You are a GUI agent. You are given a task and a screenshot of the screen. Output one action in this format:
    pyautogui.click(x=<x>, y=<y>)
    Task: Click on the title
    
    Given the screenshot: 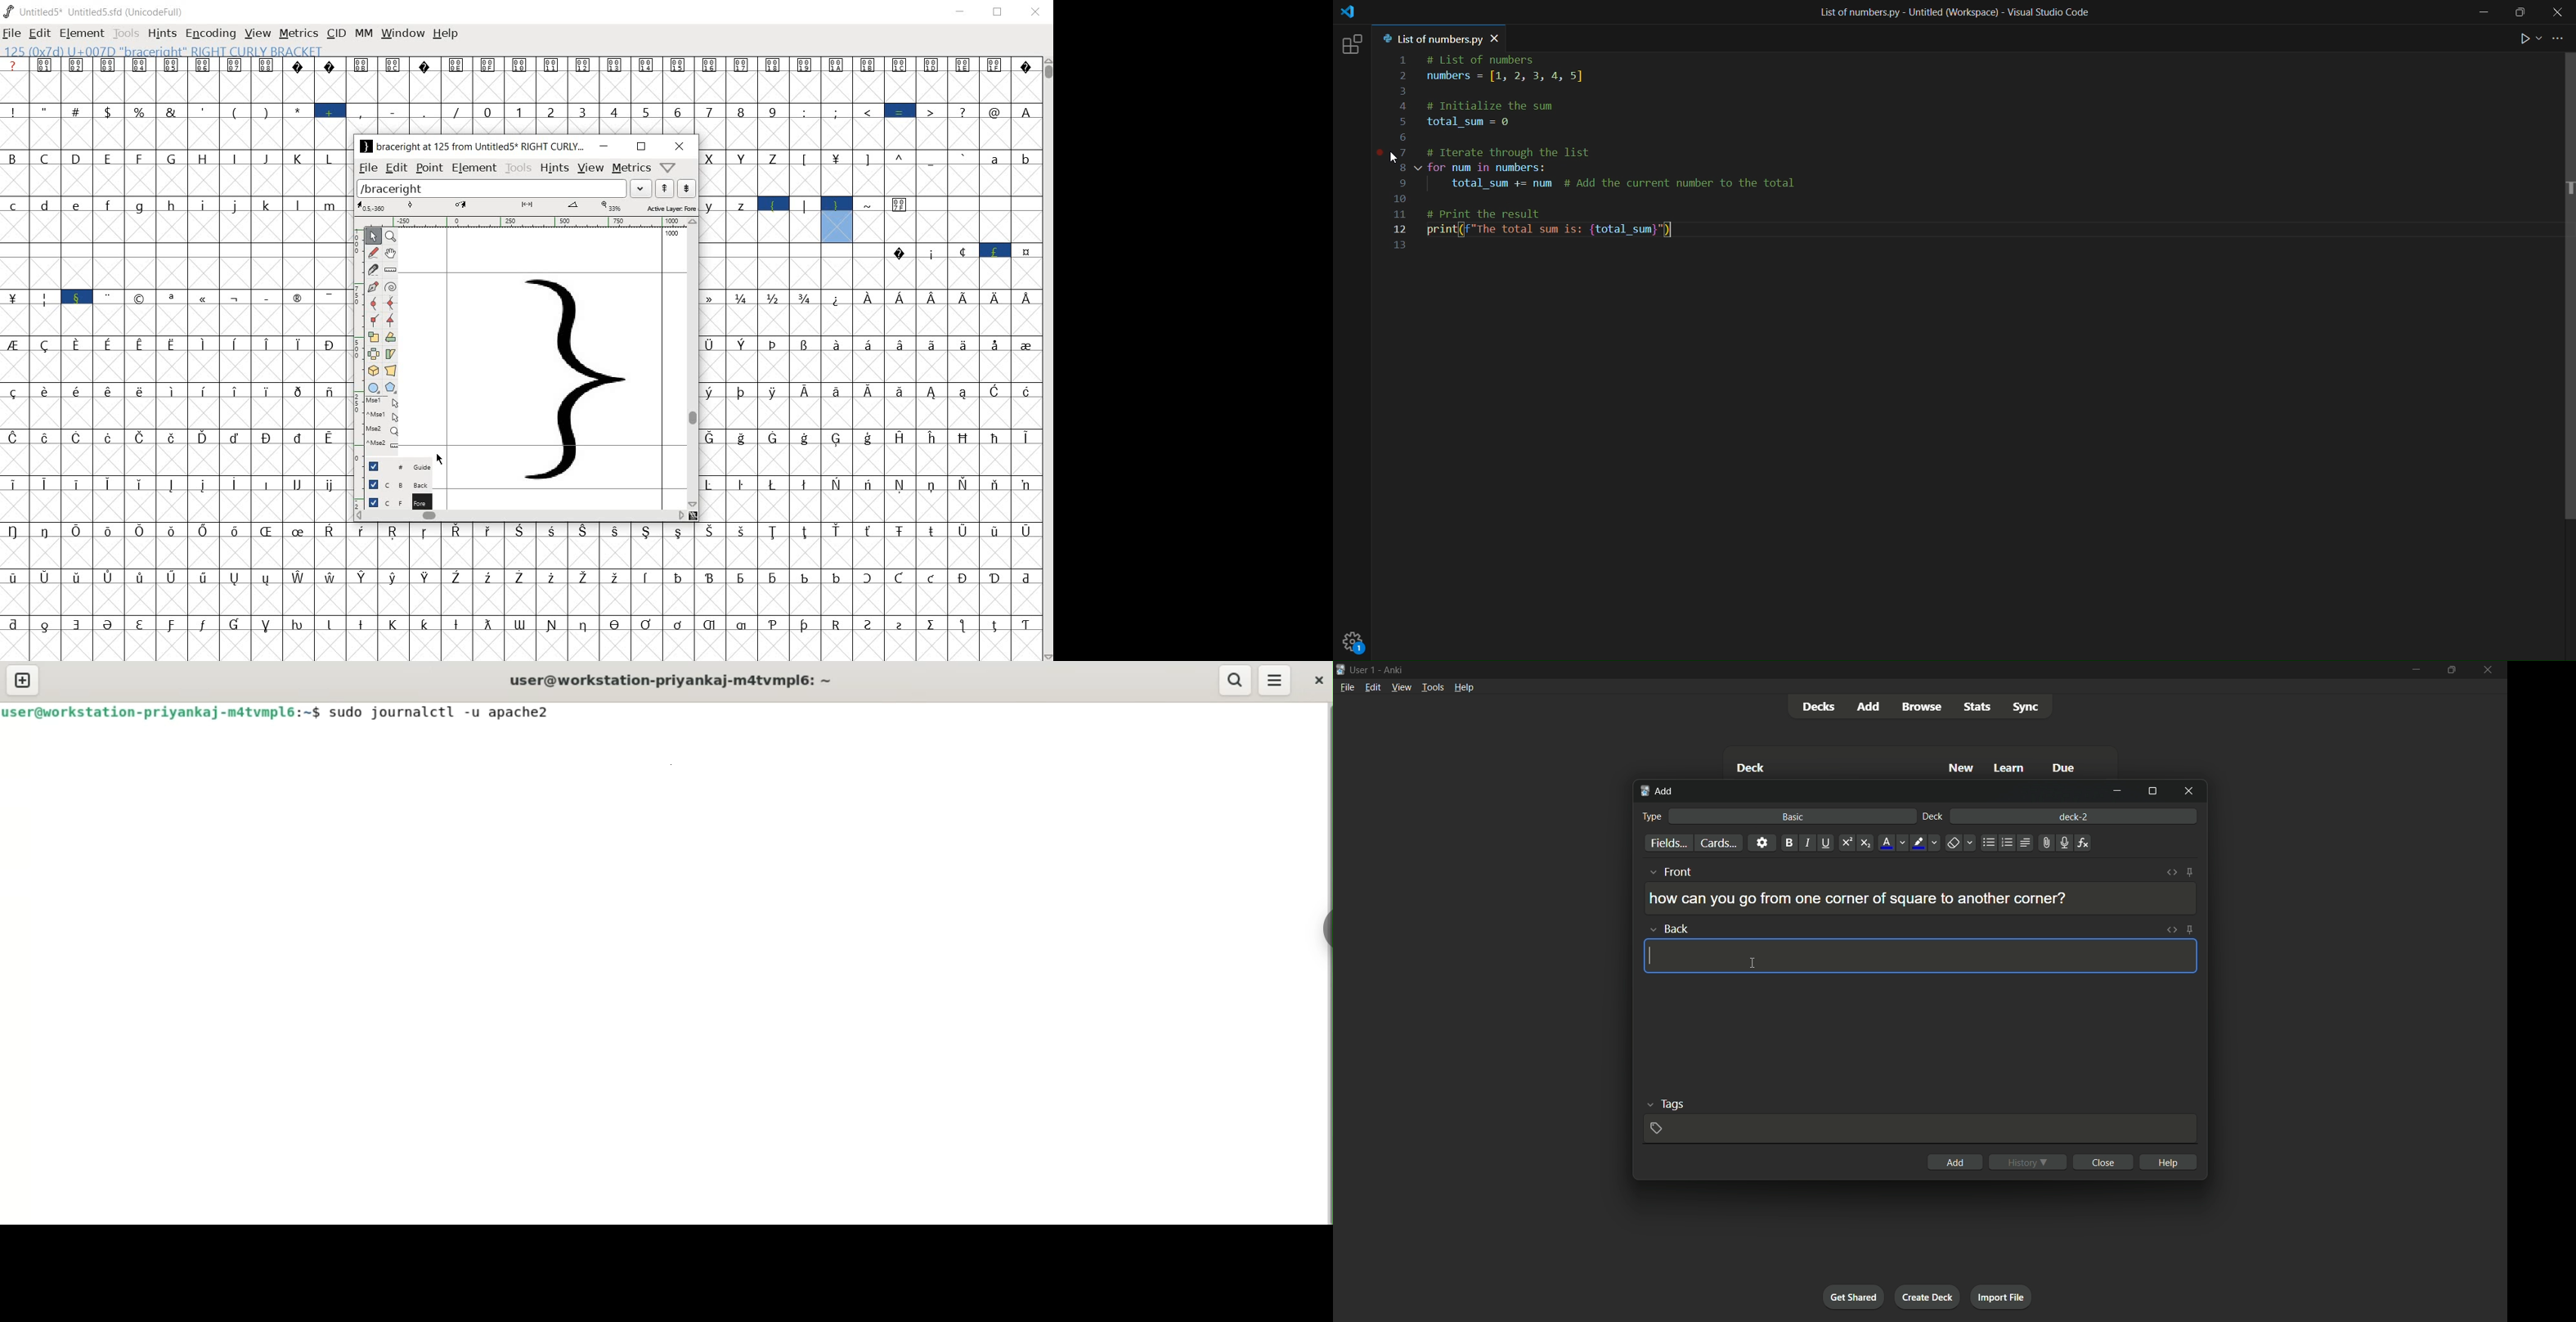 What is the action you would take?
    pyautogui.click(x=1952, y=12)
    